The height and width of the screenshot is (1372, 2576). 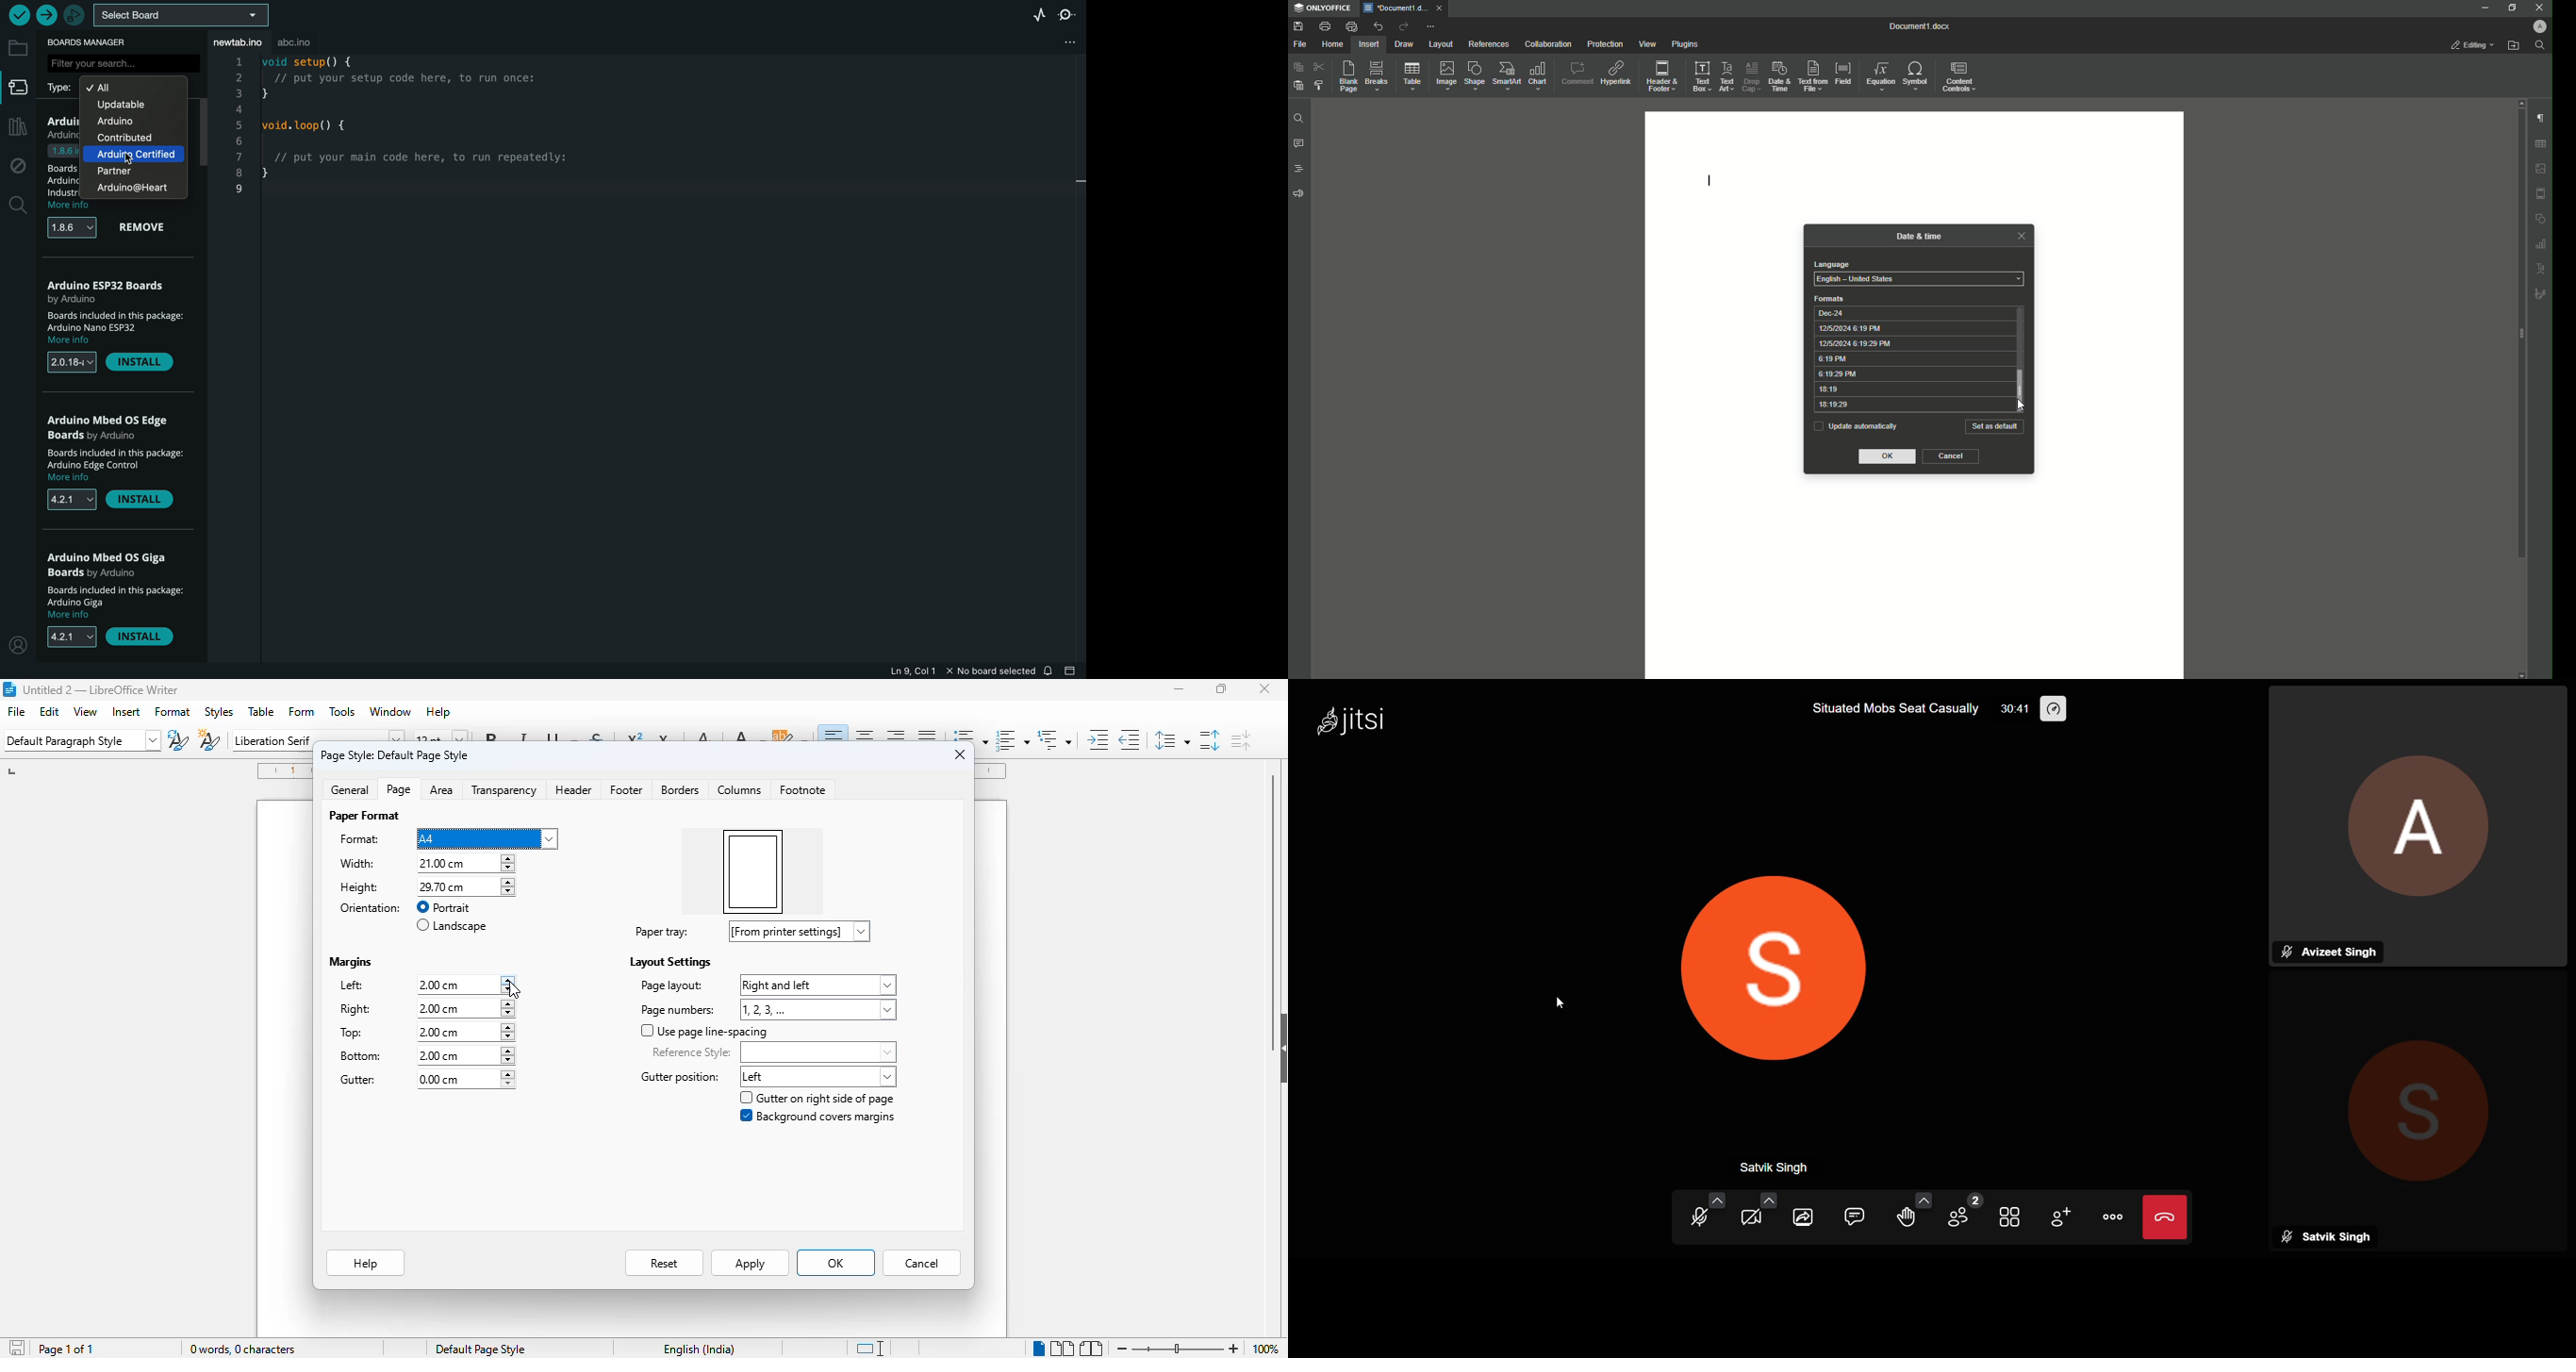 I want to click on Editing, so click(x=2473, y=45).